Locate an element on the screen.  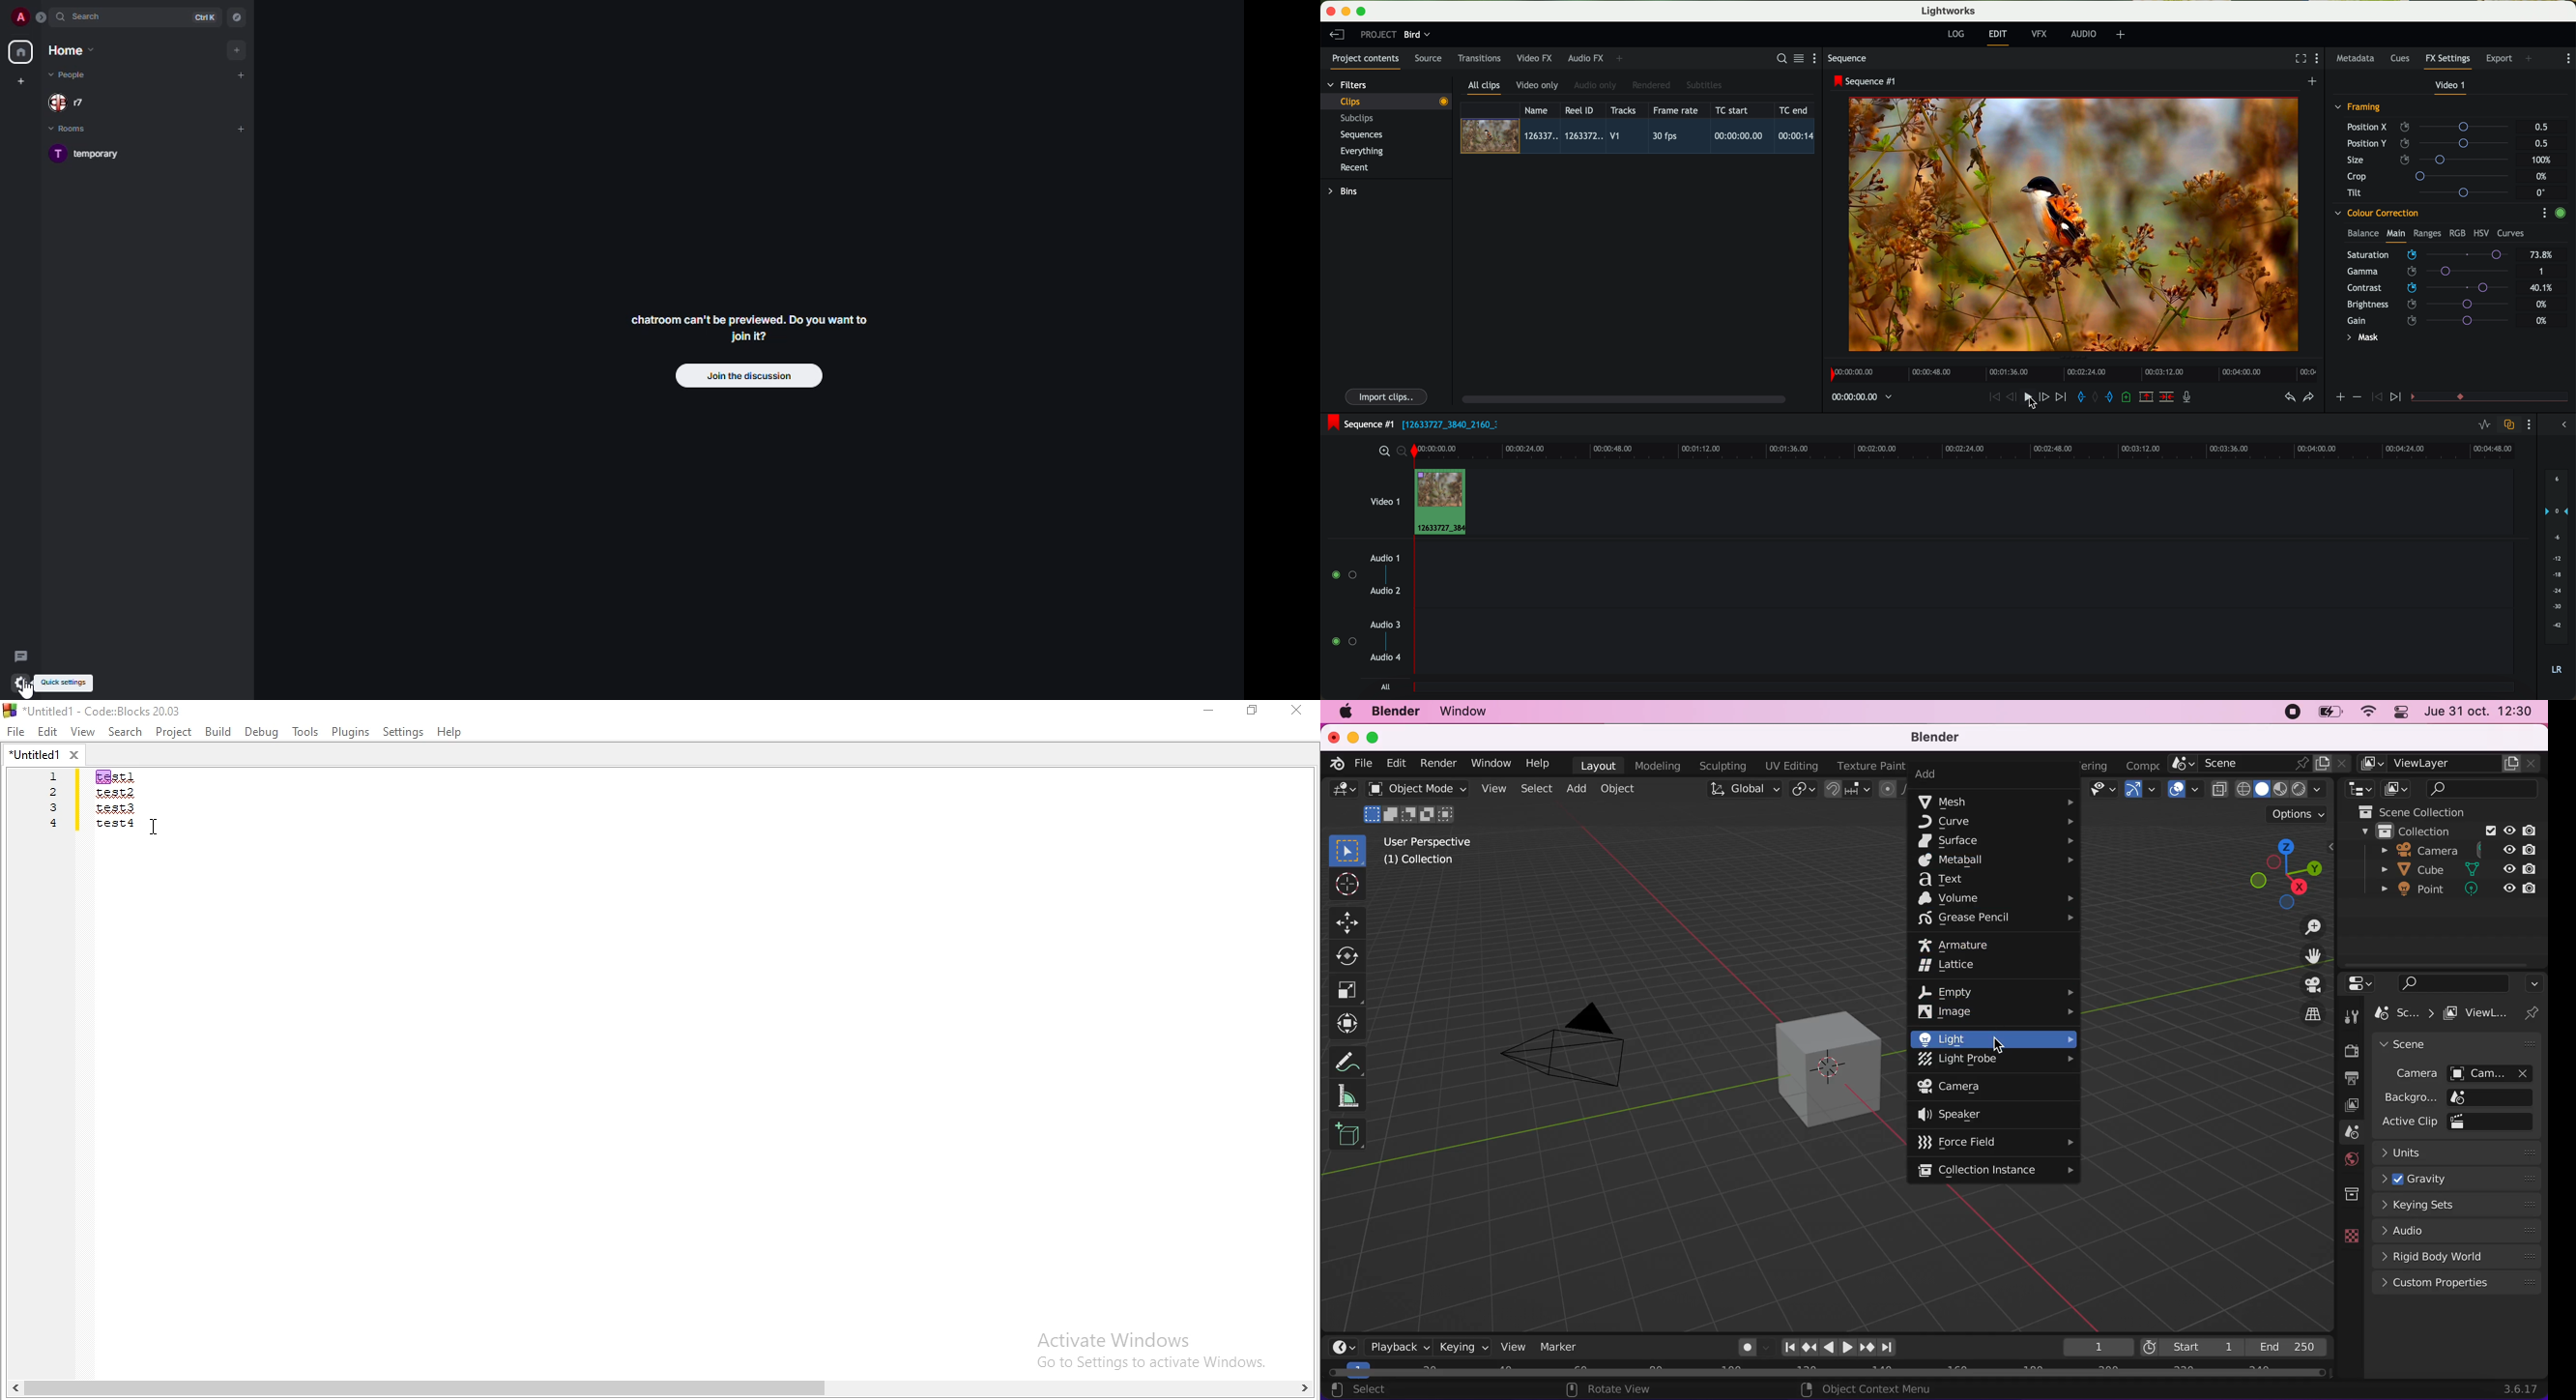
maximize program is located at coordinates (1363, 12).